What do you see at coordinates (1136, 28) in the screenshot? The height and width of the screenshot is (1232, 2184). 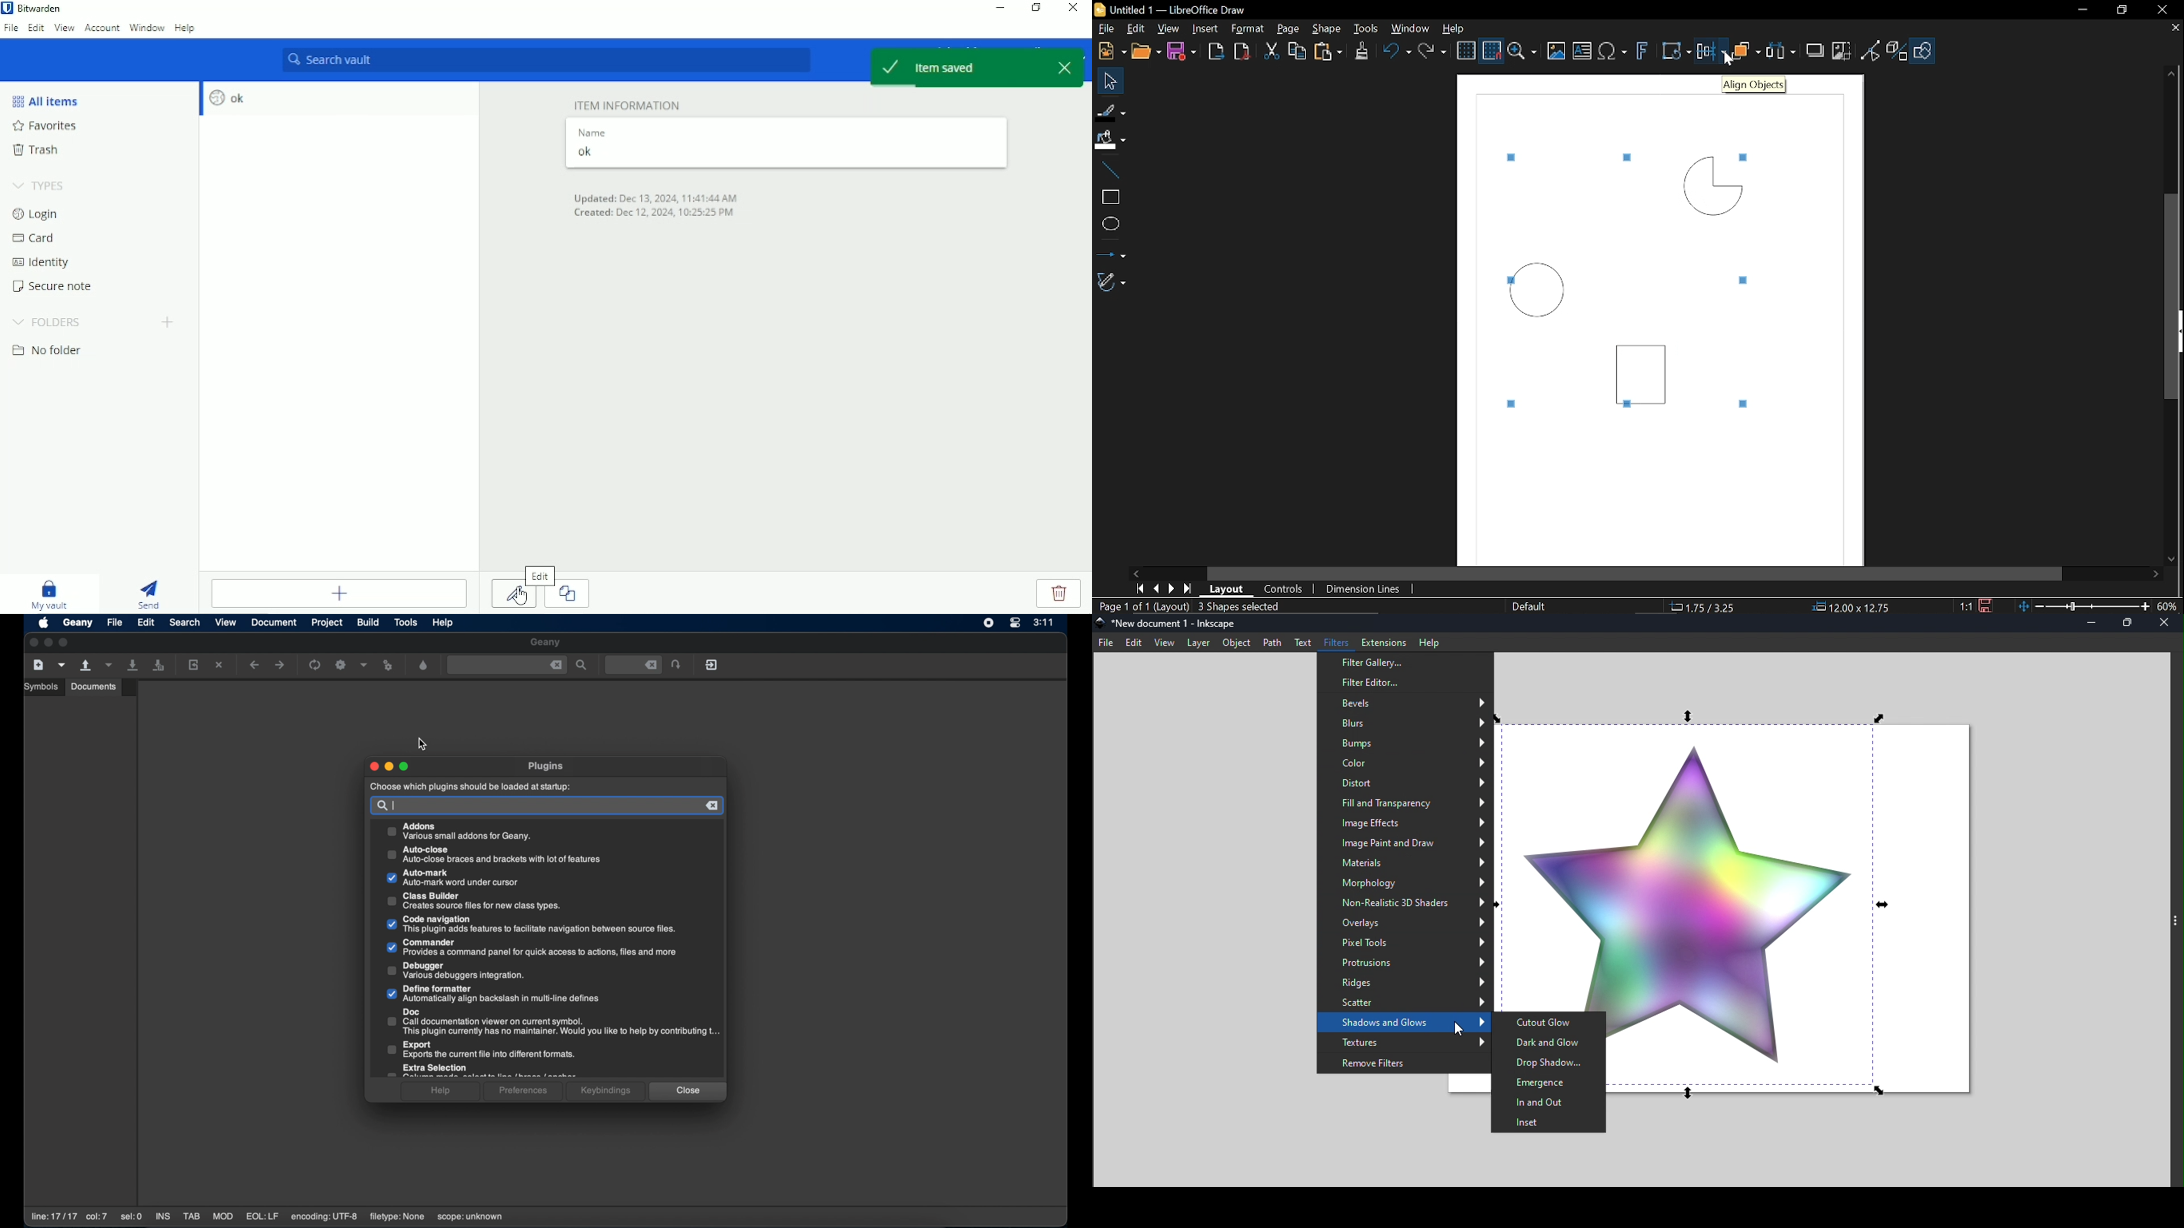 I see `Edit` at bounding box center [1136, 28].